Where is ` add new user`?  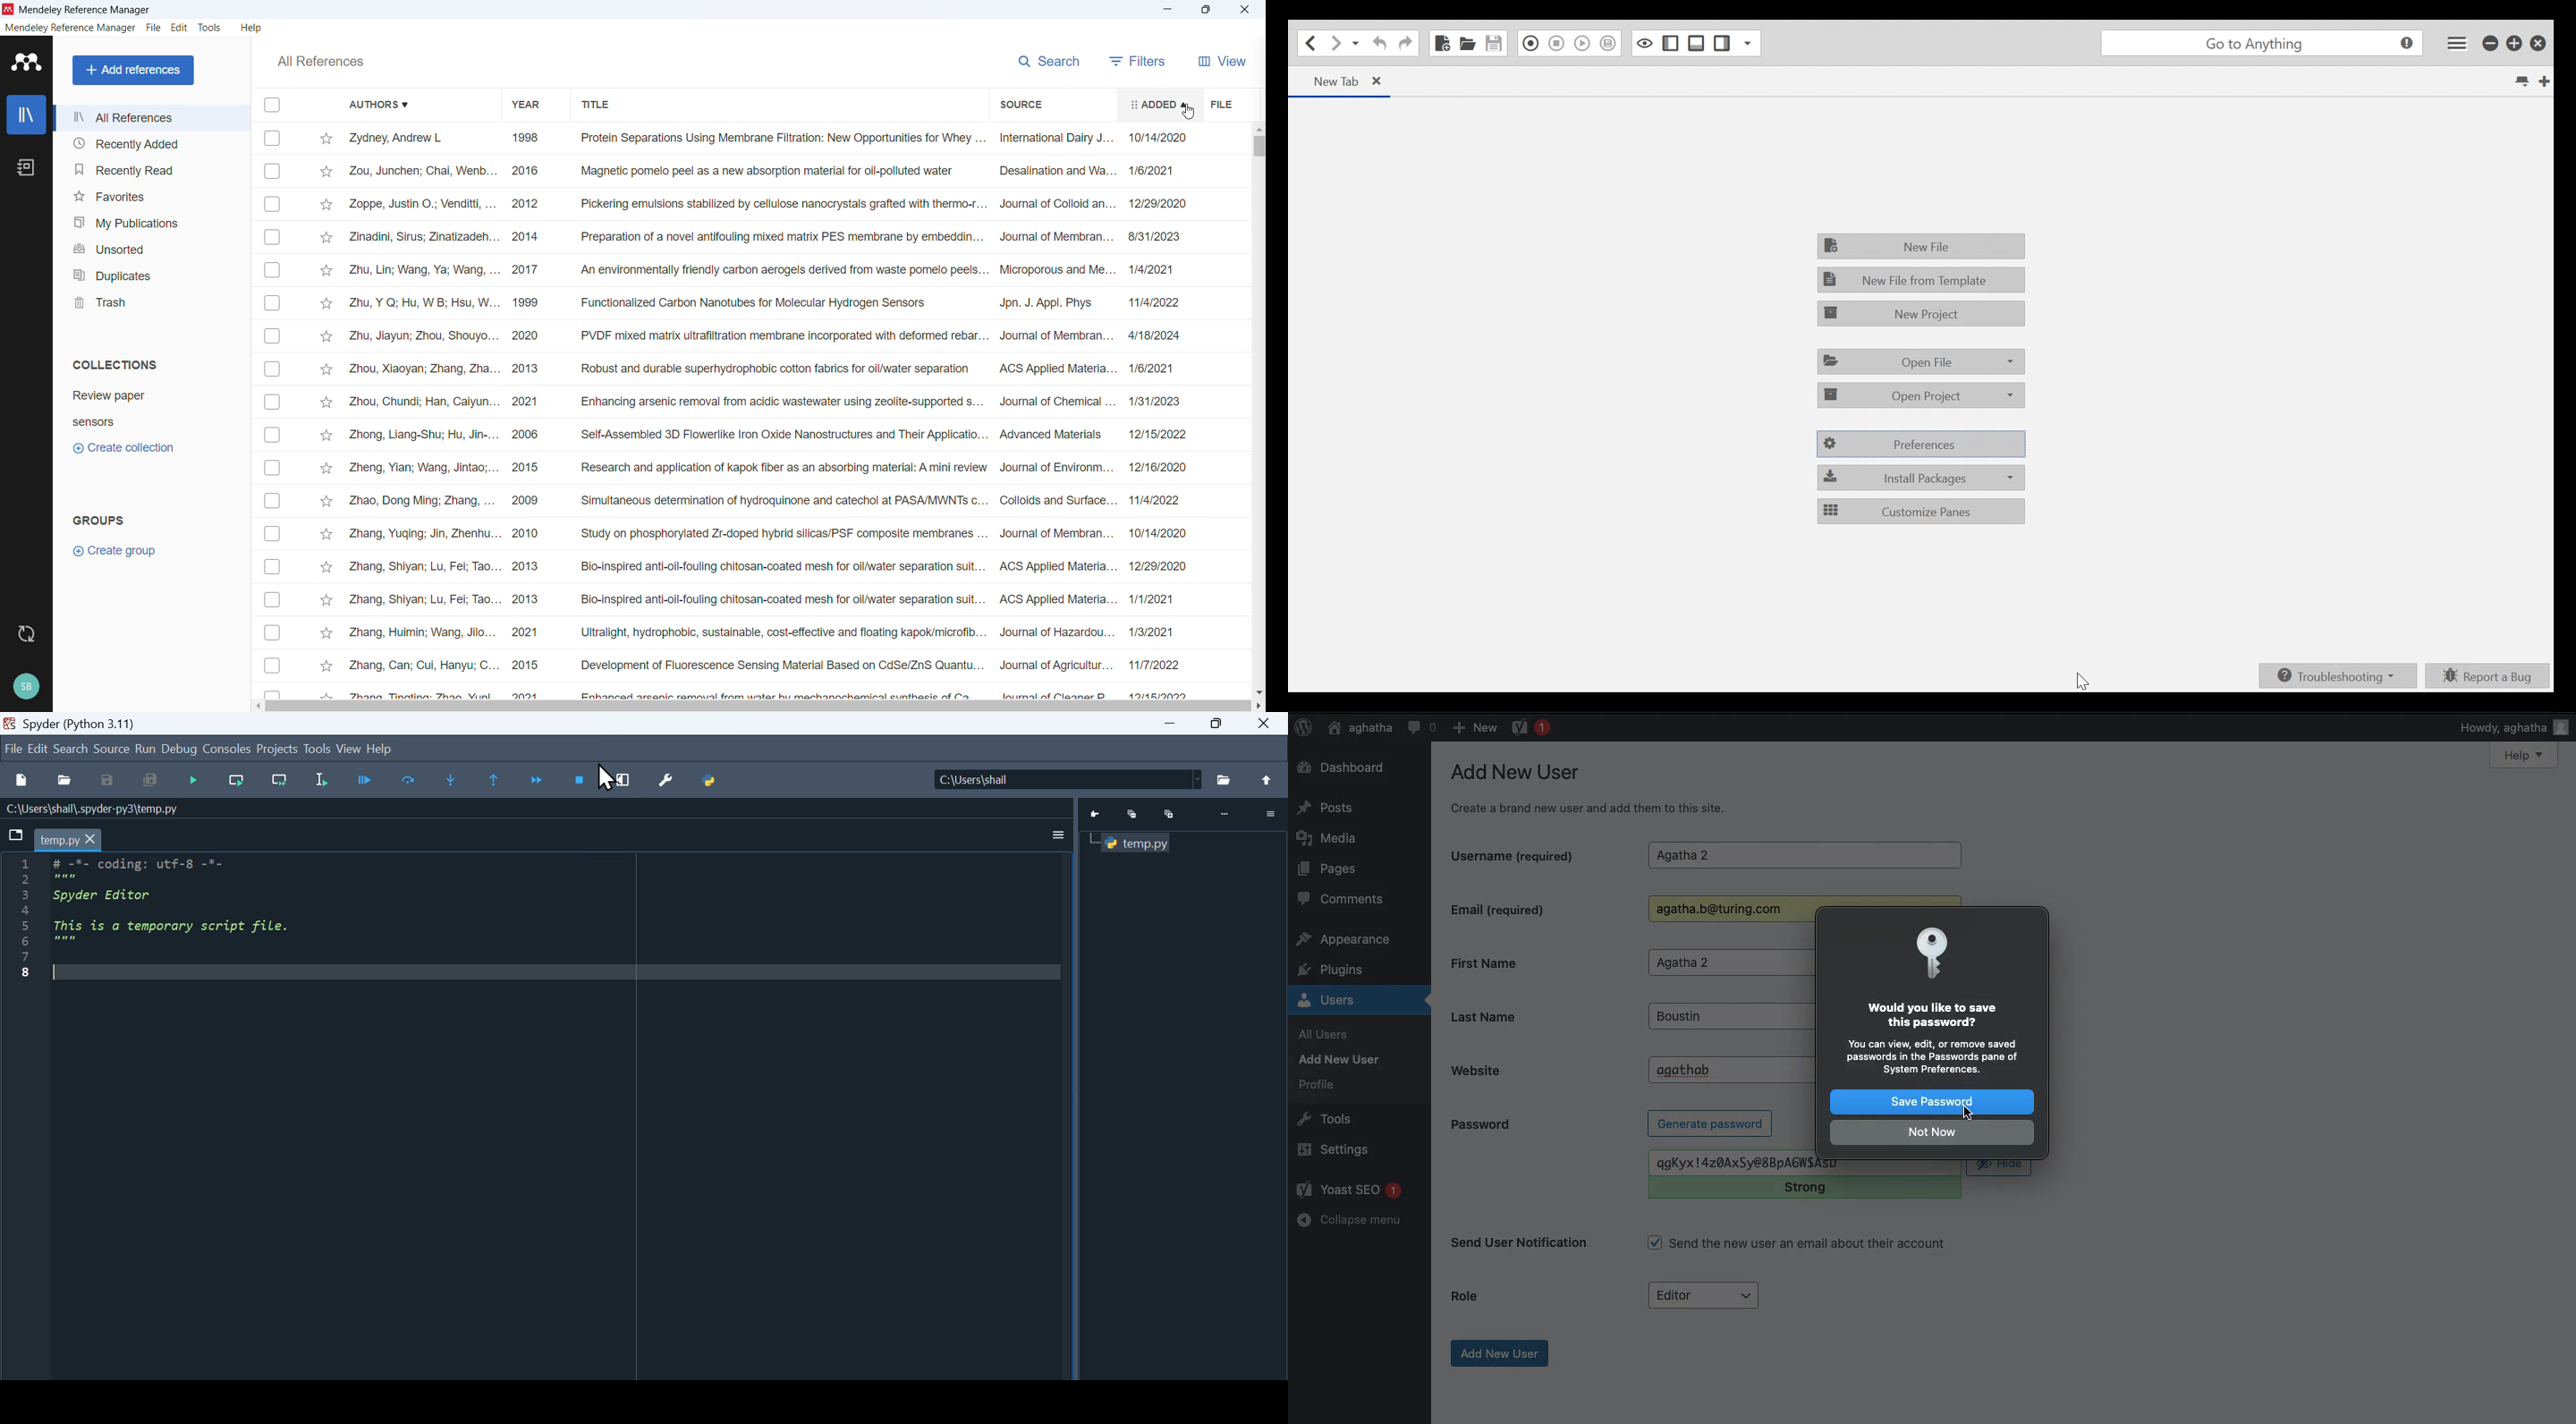  add new user is located at coordinates (1501, 1354).